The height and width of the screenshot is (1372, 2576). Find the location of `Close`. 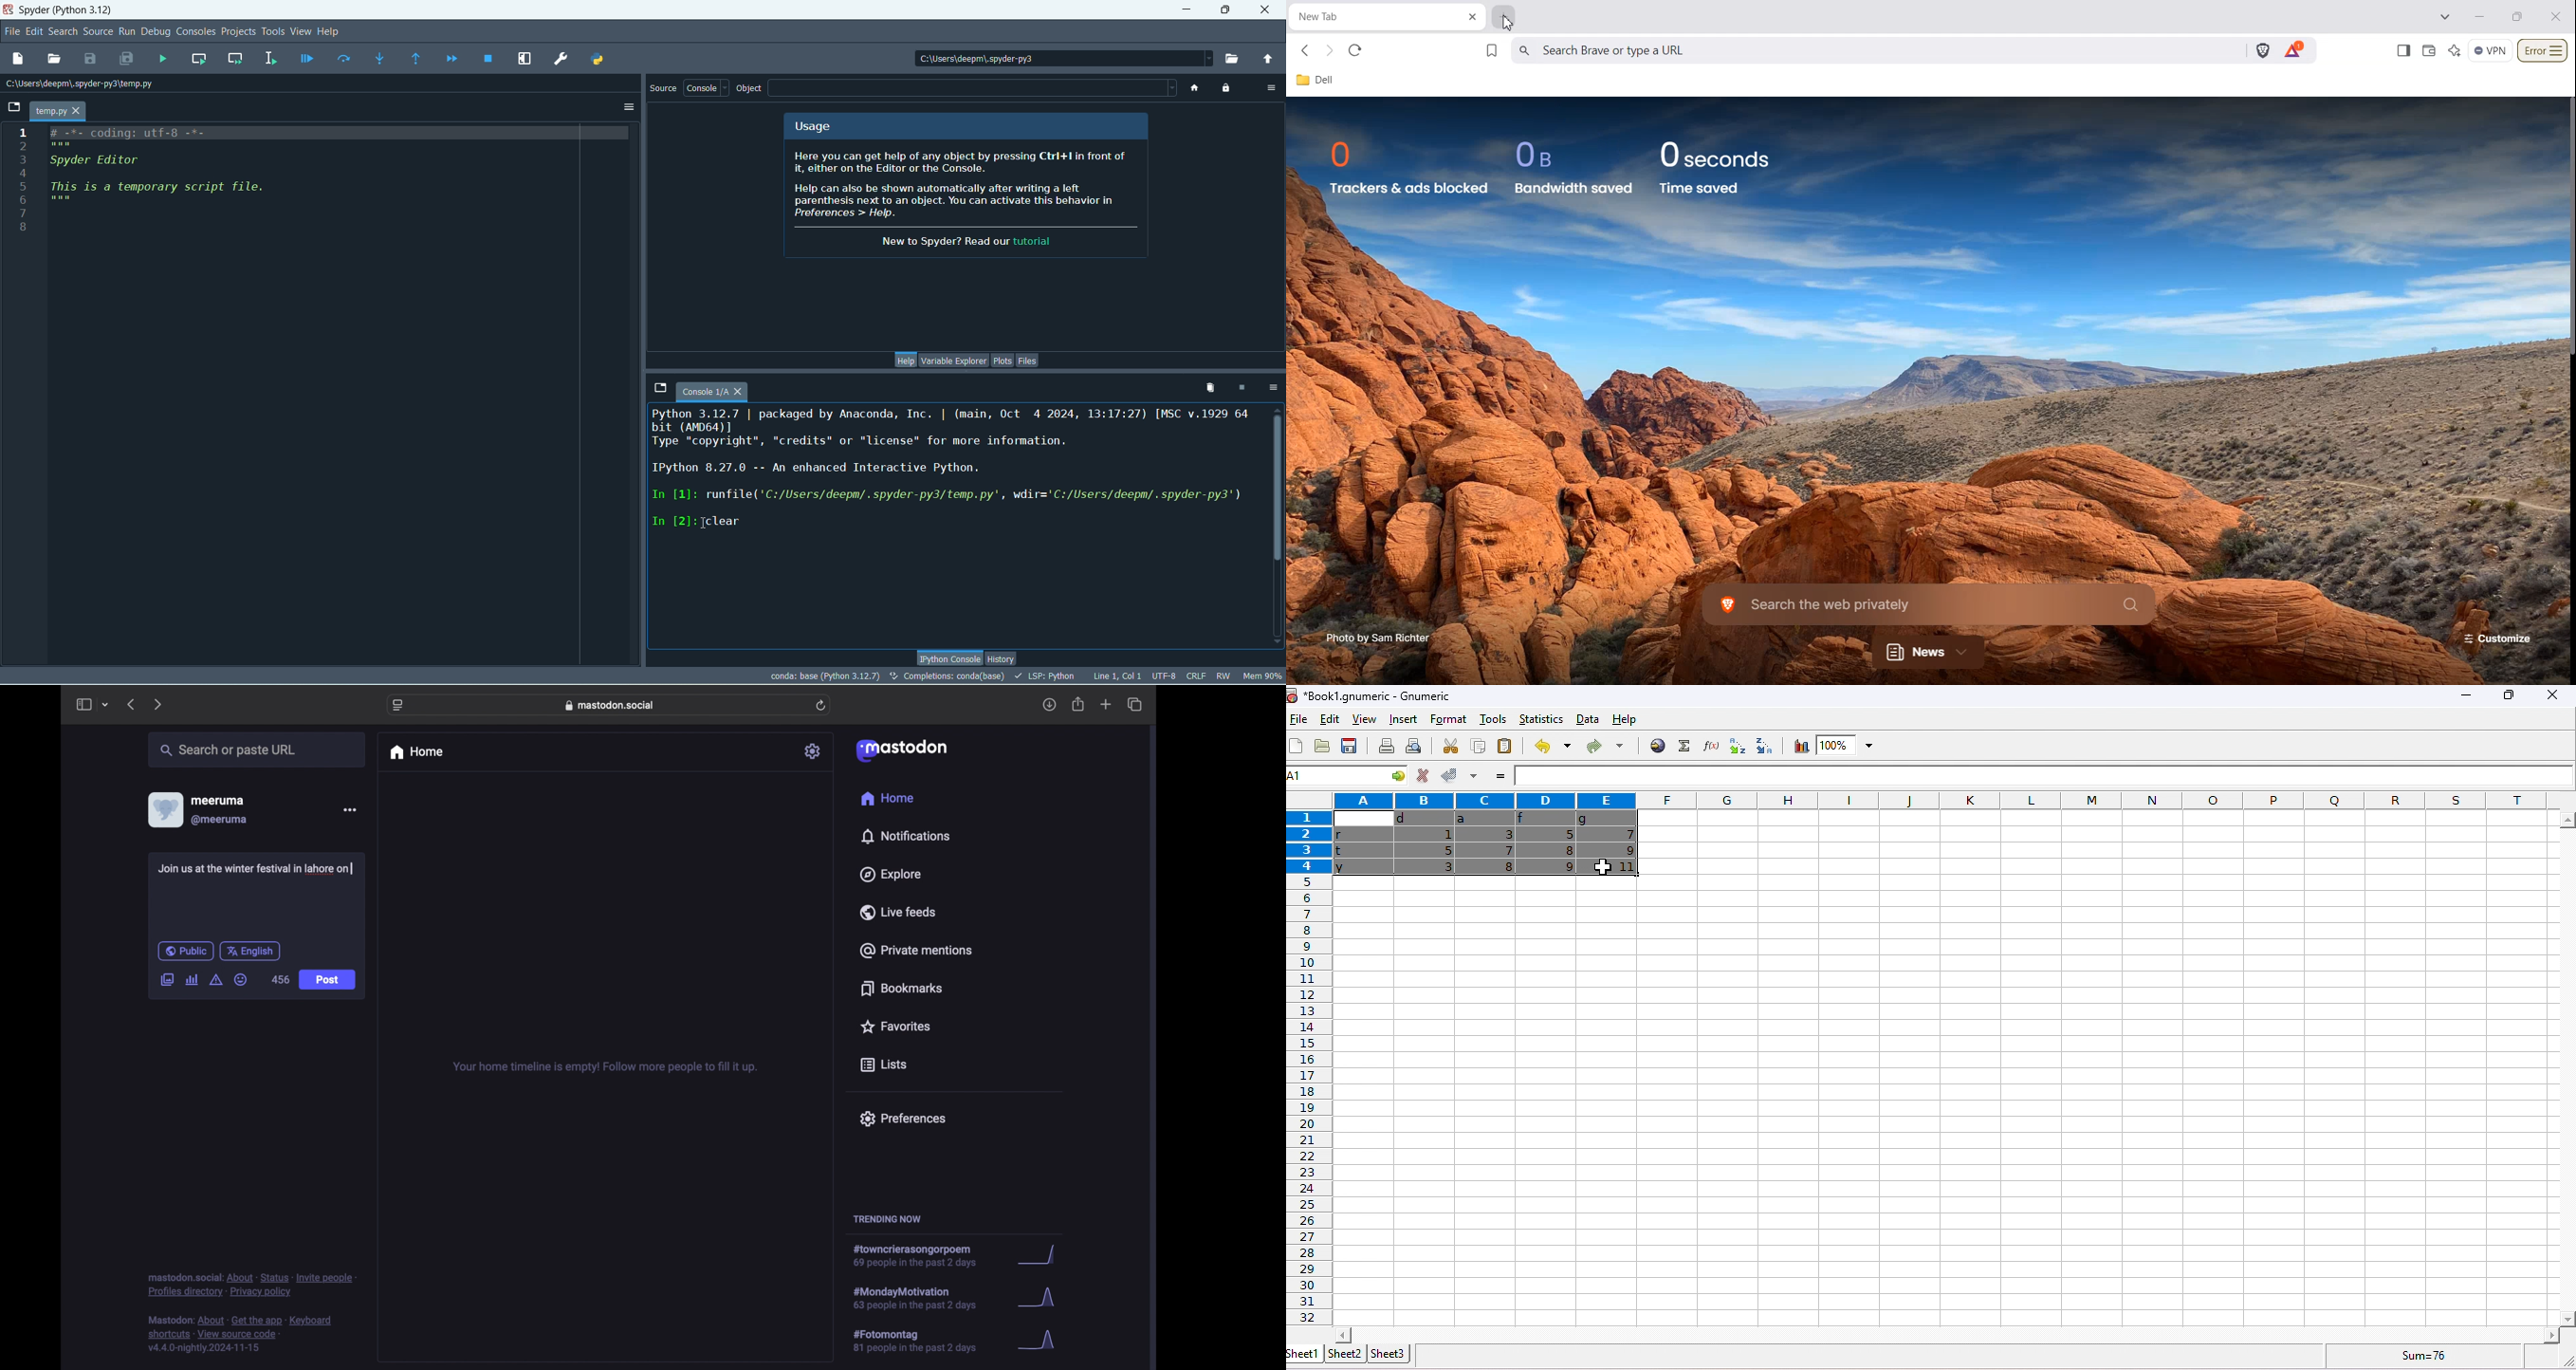

Close is located at coordinates (2556, 16).